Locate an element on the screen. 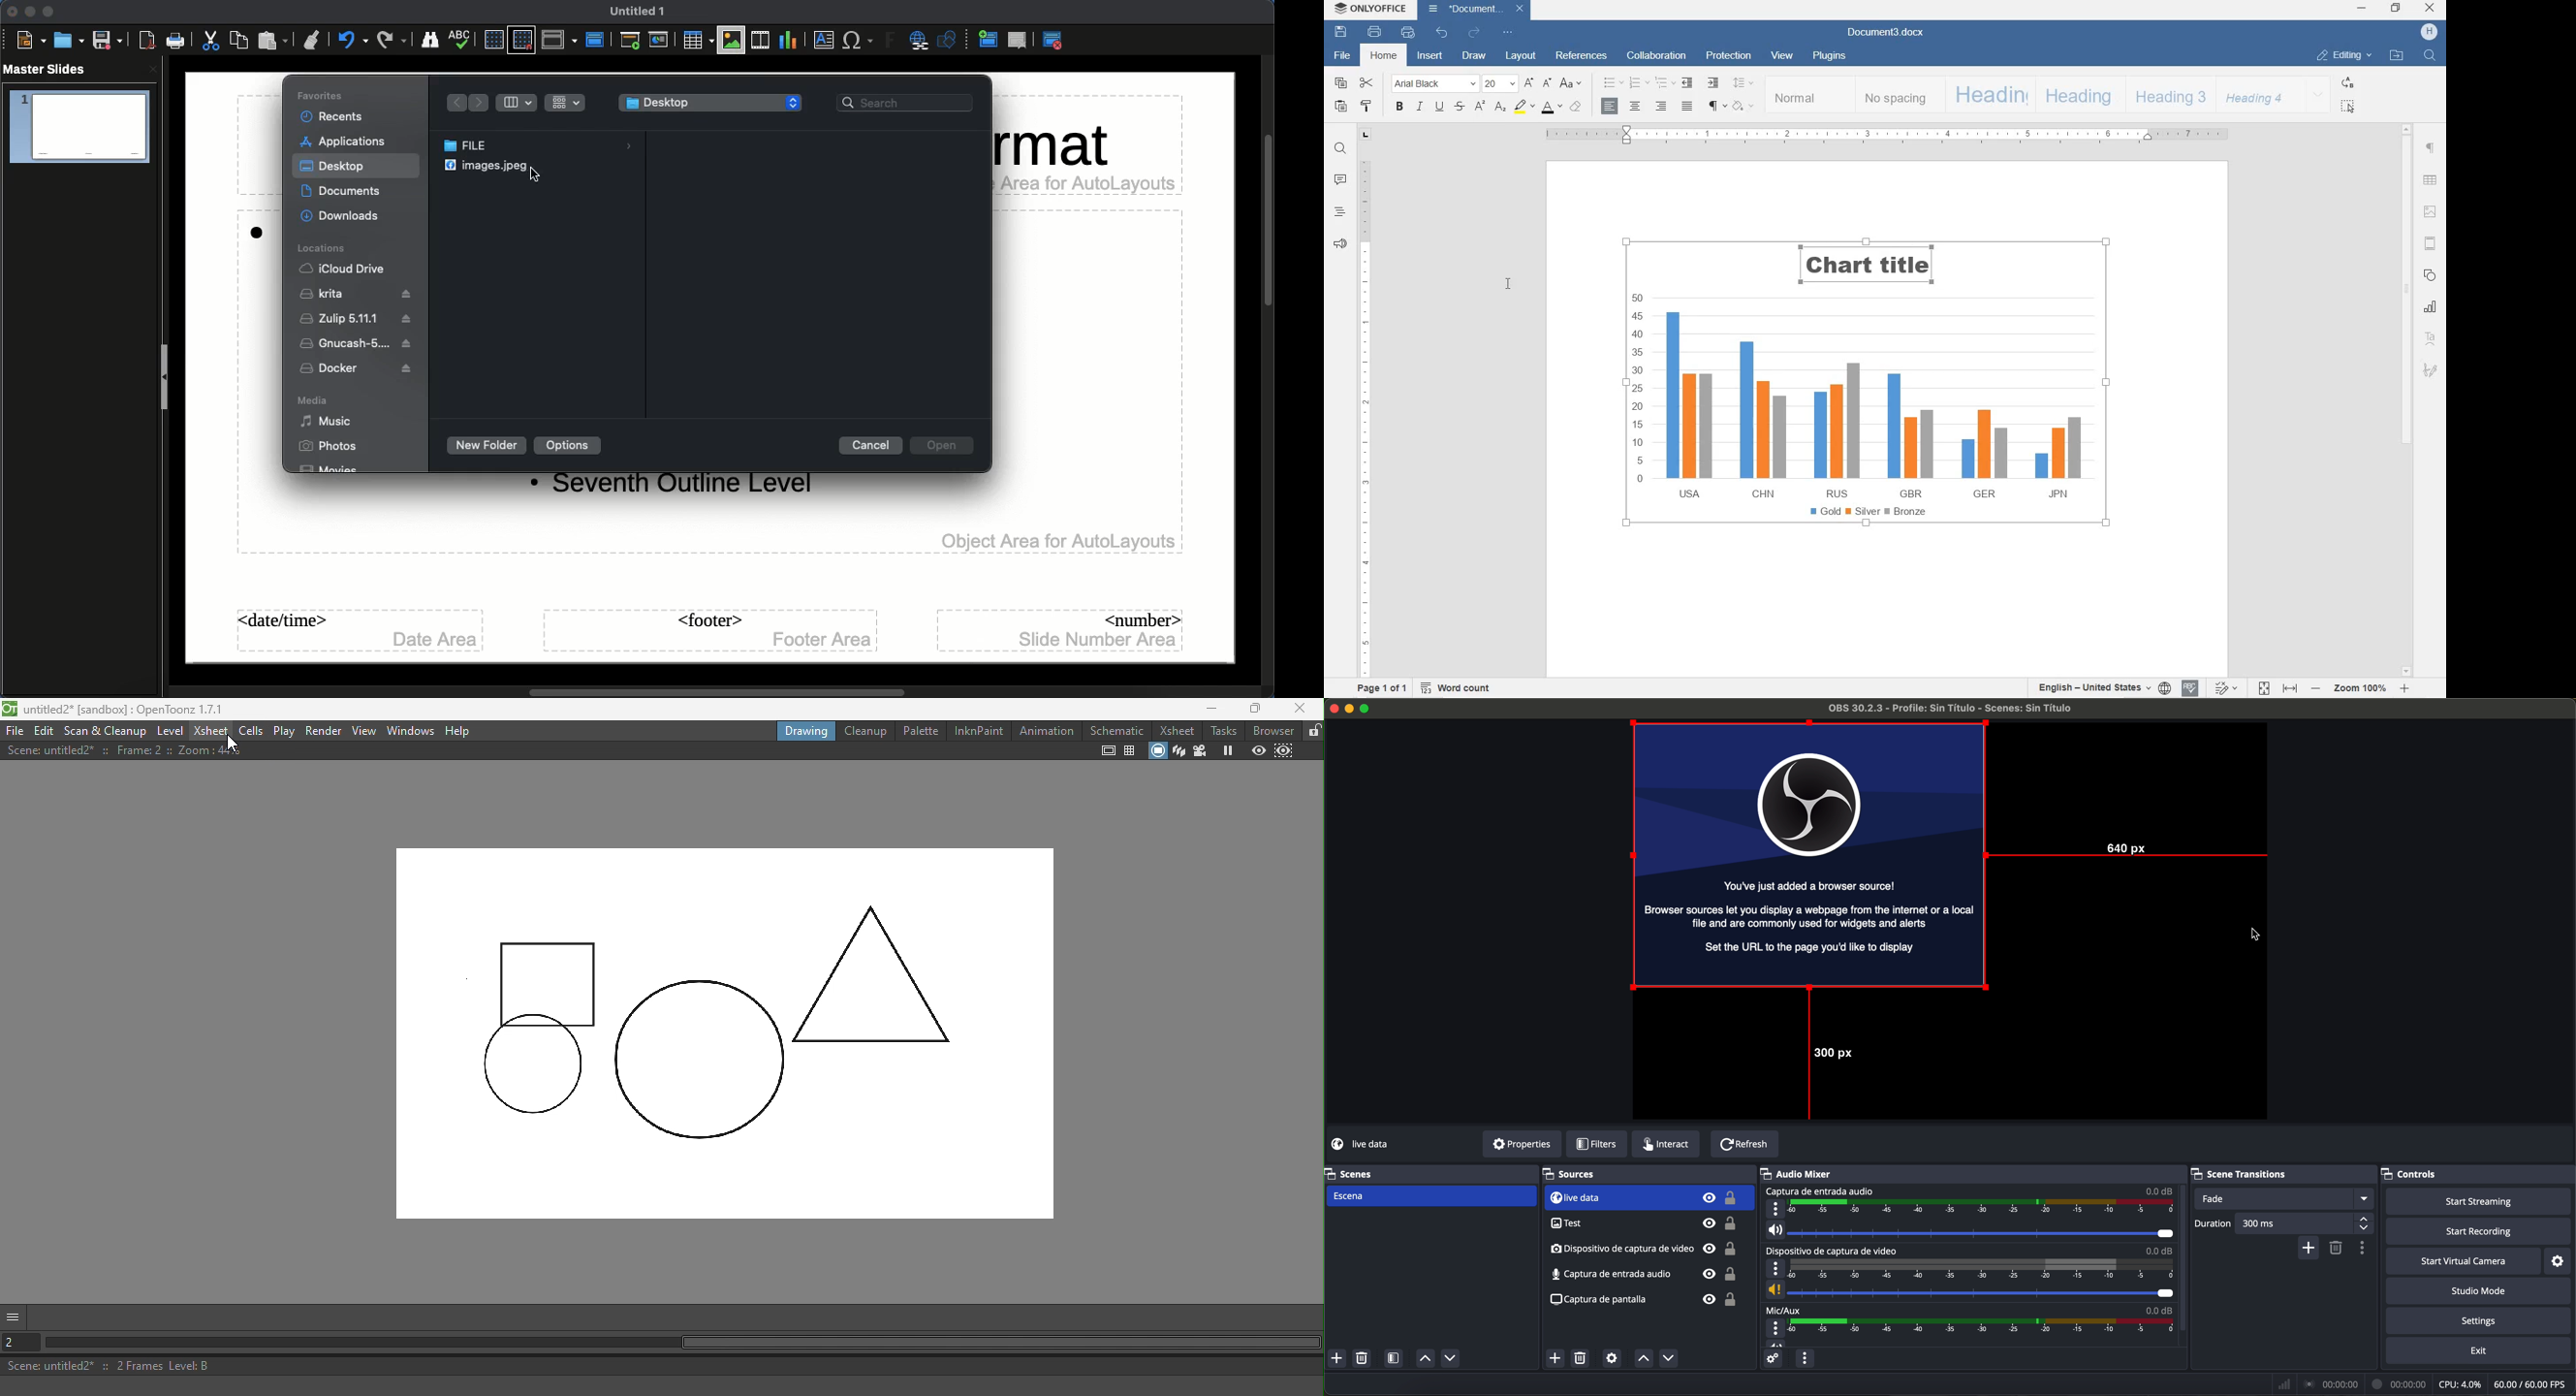  Animation is located at coordinates (1045, 730).